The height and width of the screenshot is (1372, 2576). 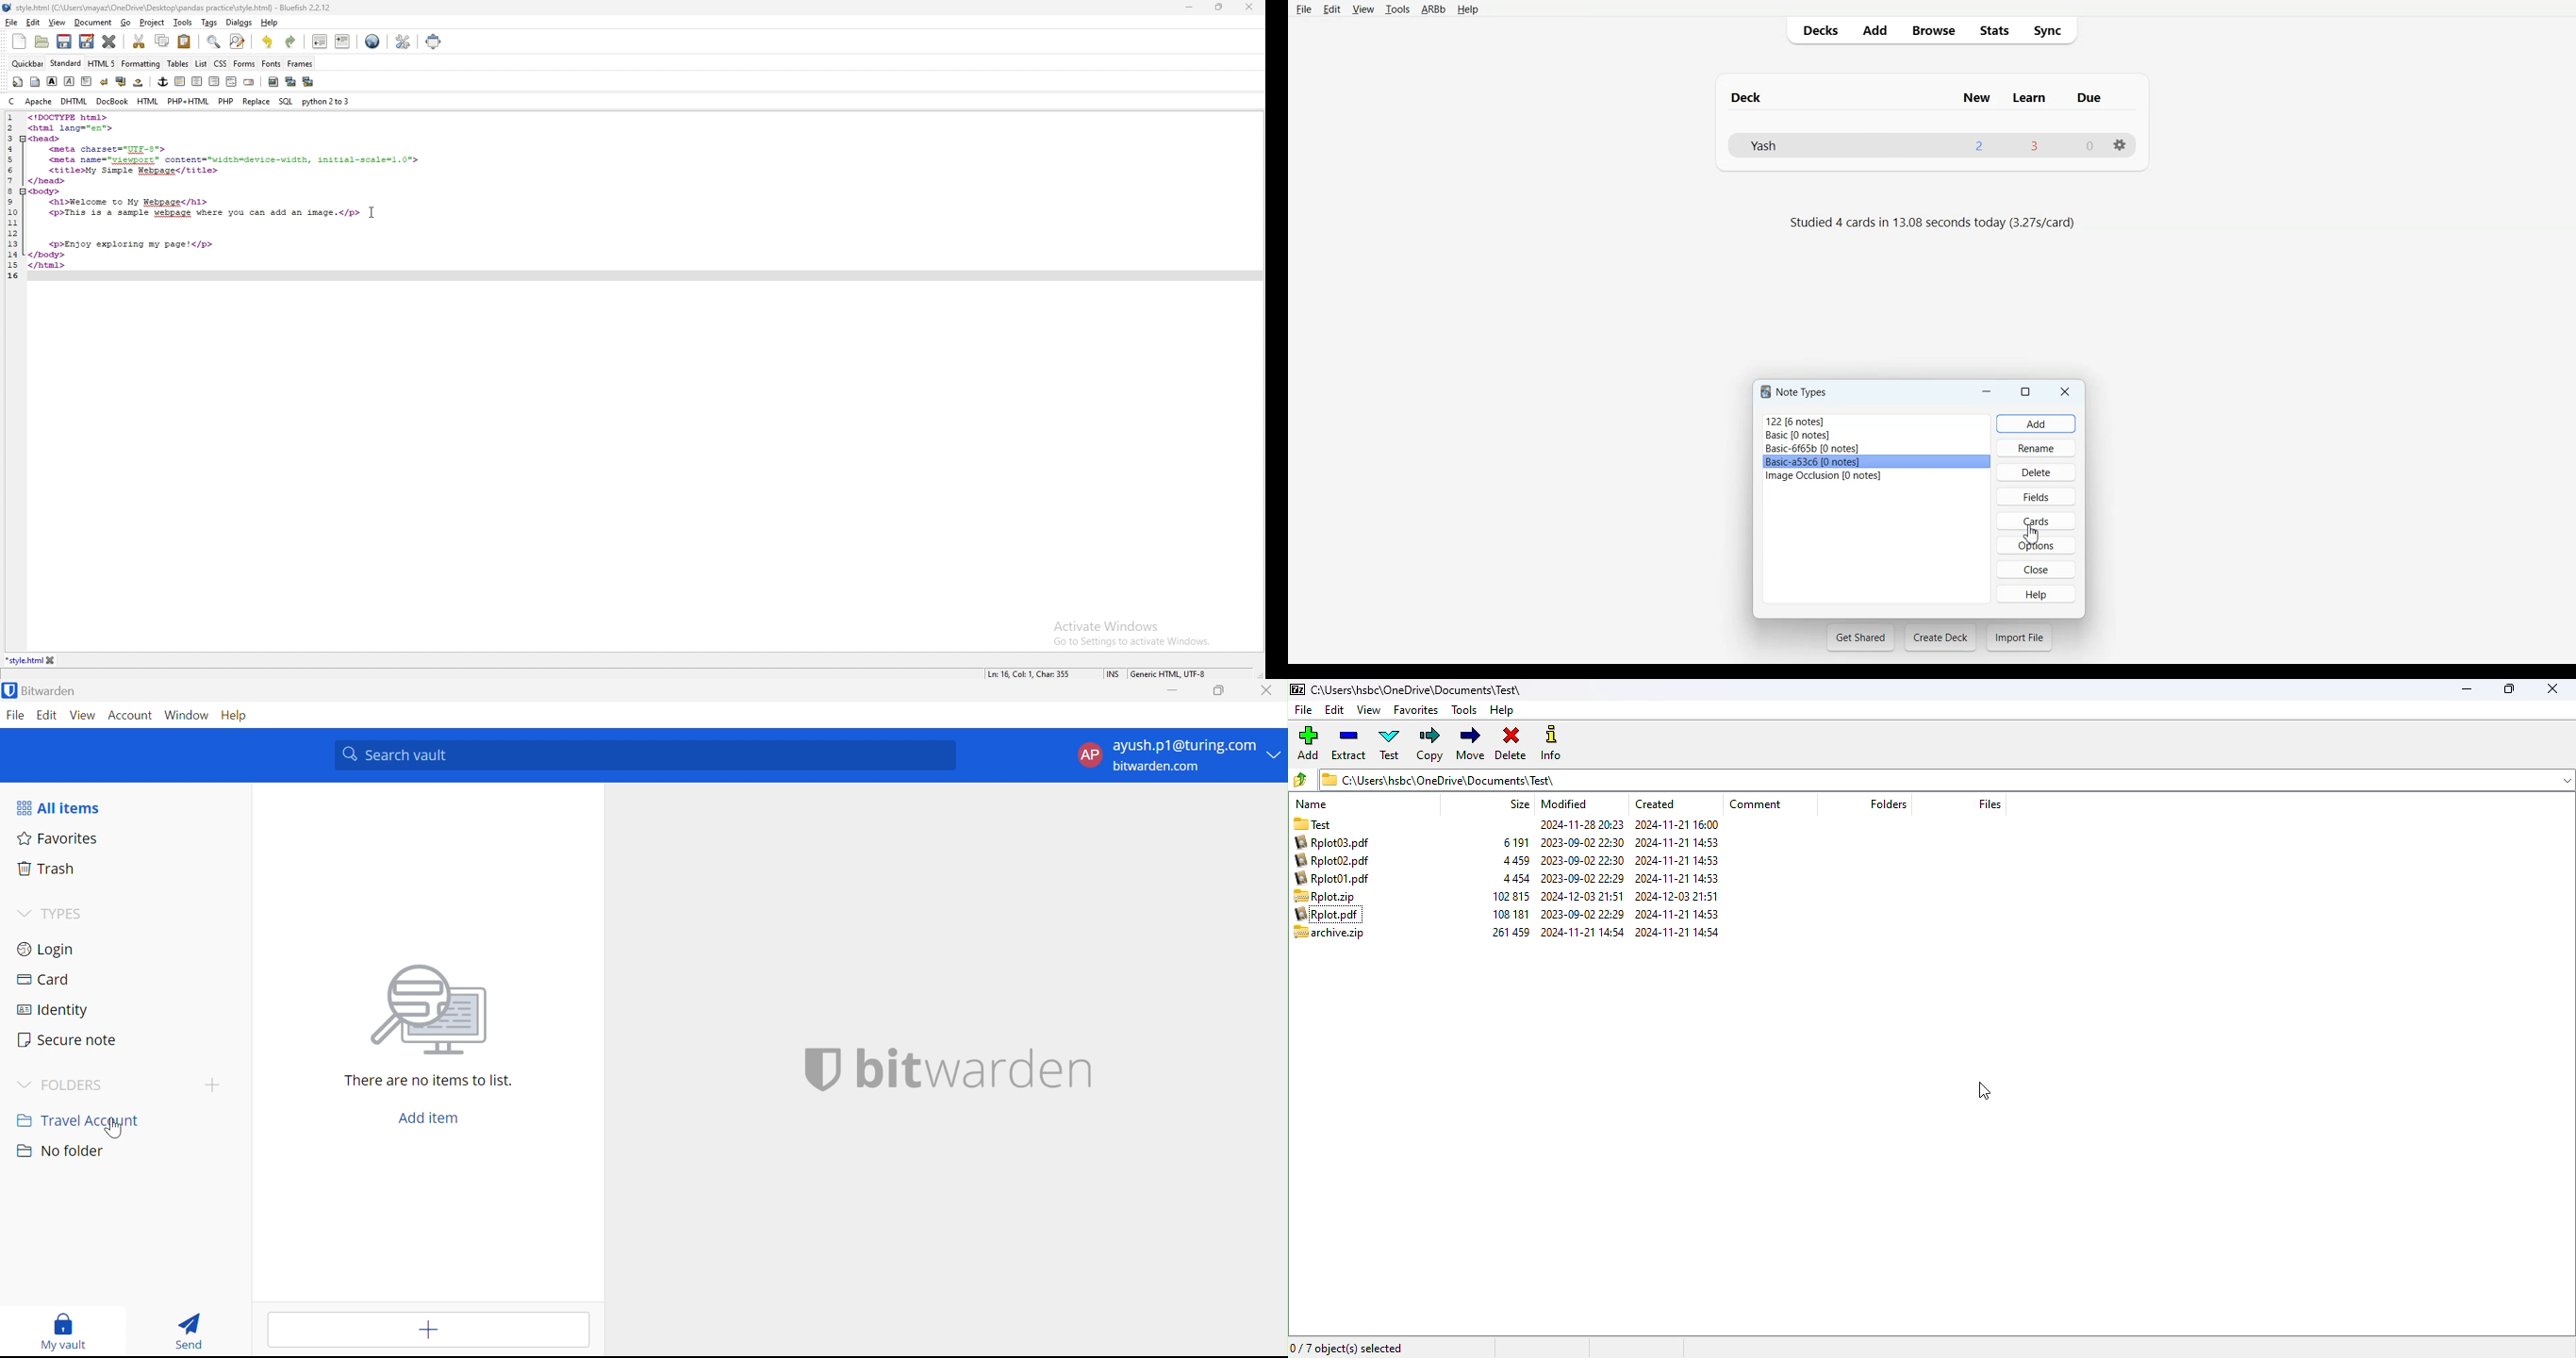 I want to click on Cards, so click(x=2035, y=521).